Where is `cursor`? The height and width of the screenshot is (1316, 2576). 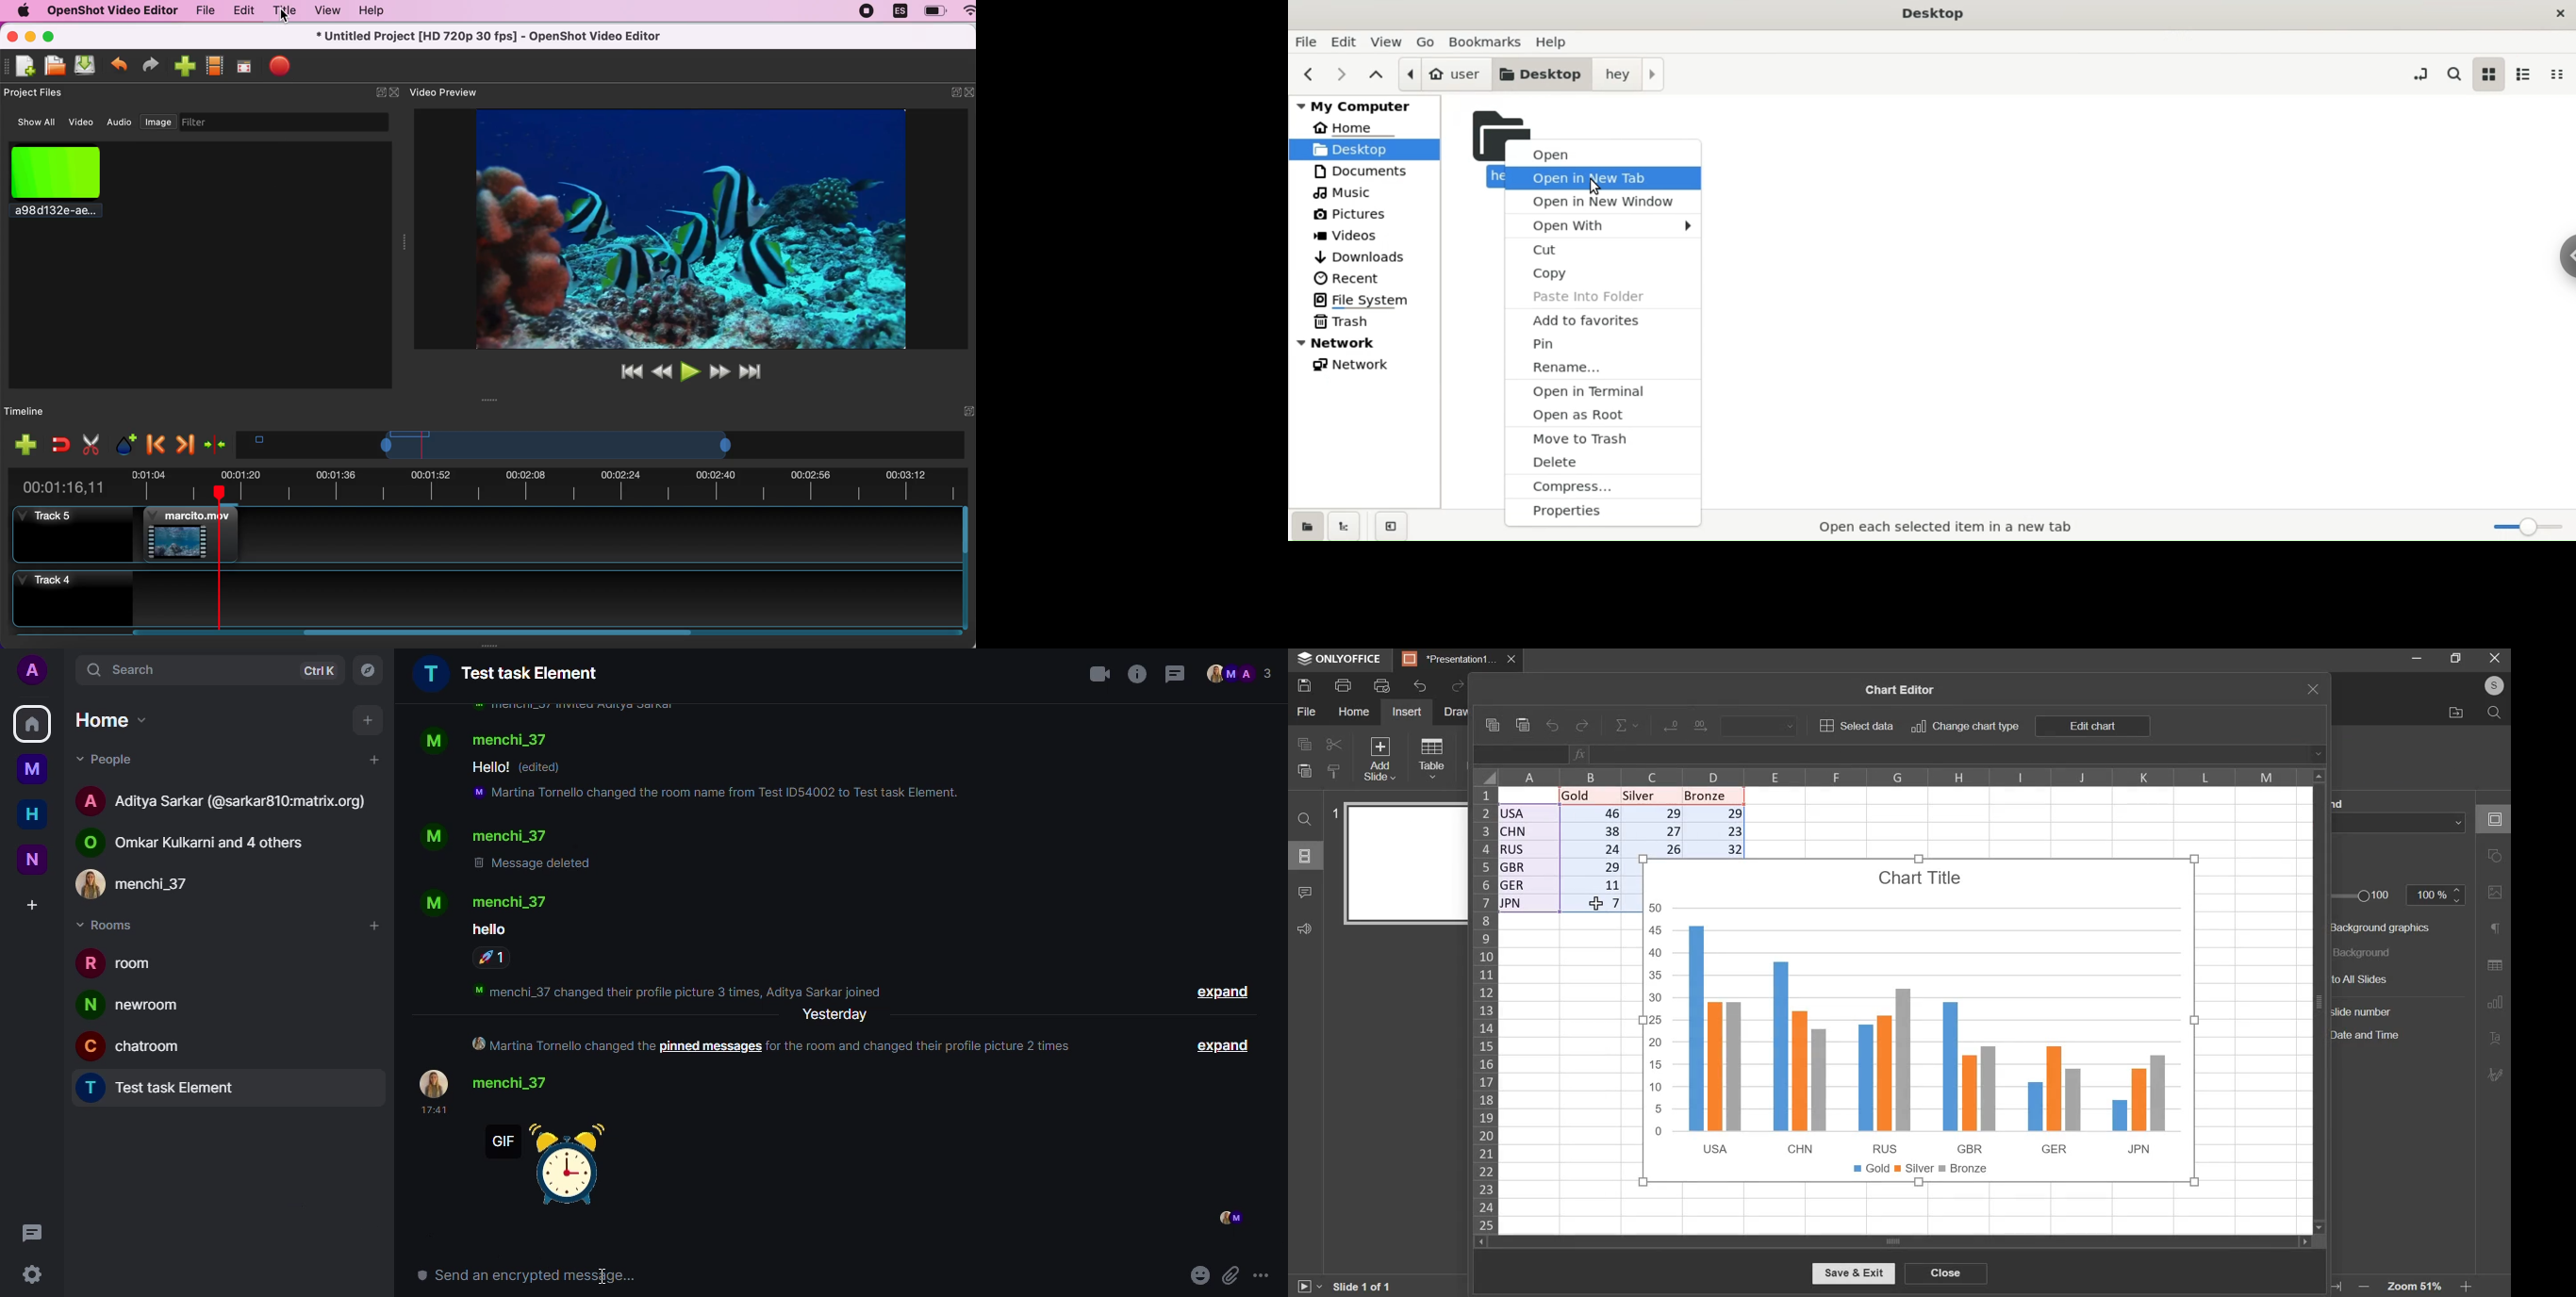
cursor is located at coordinates (603, 1273).